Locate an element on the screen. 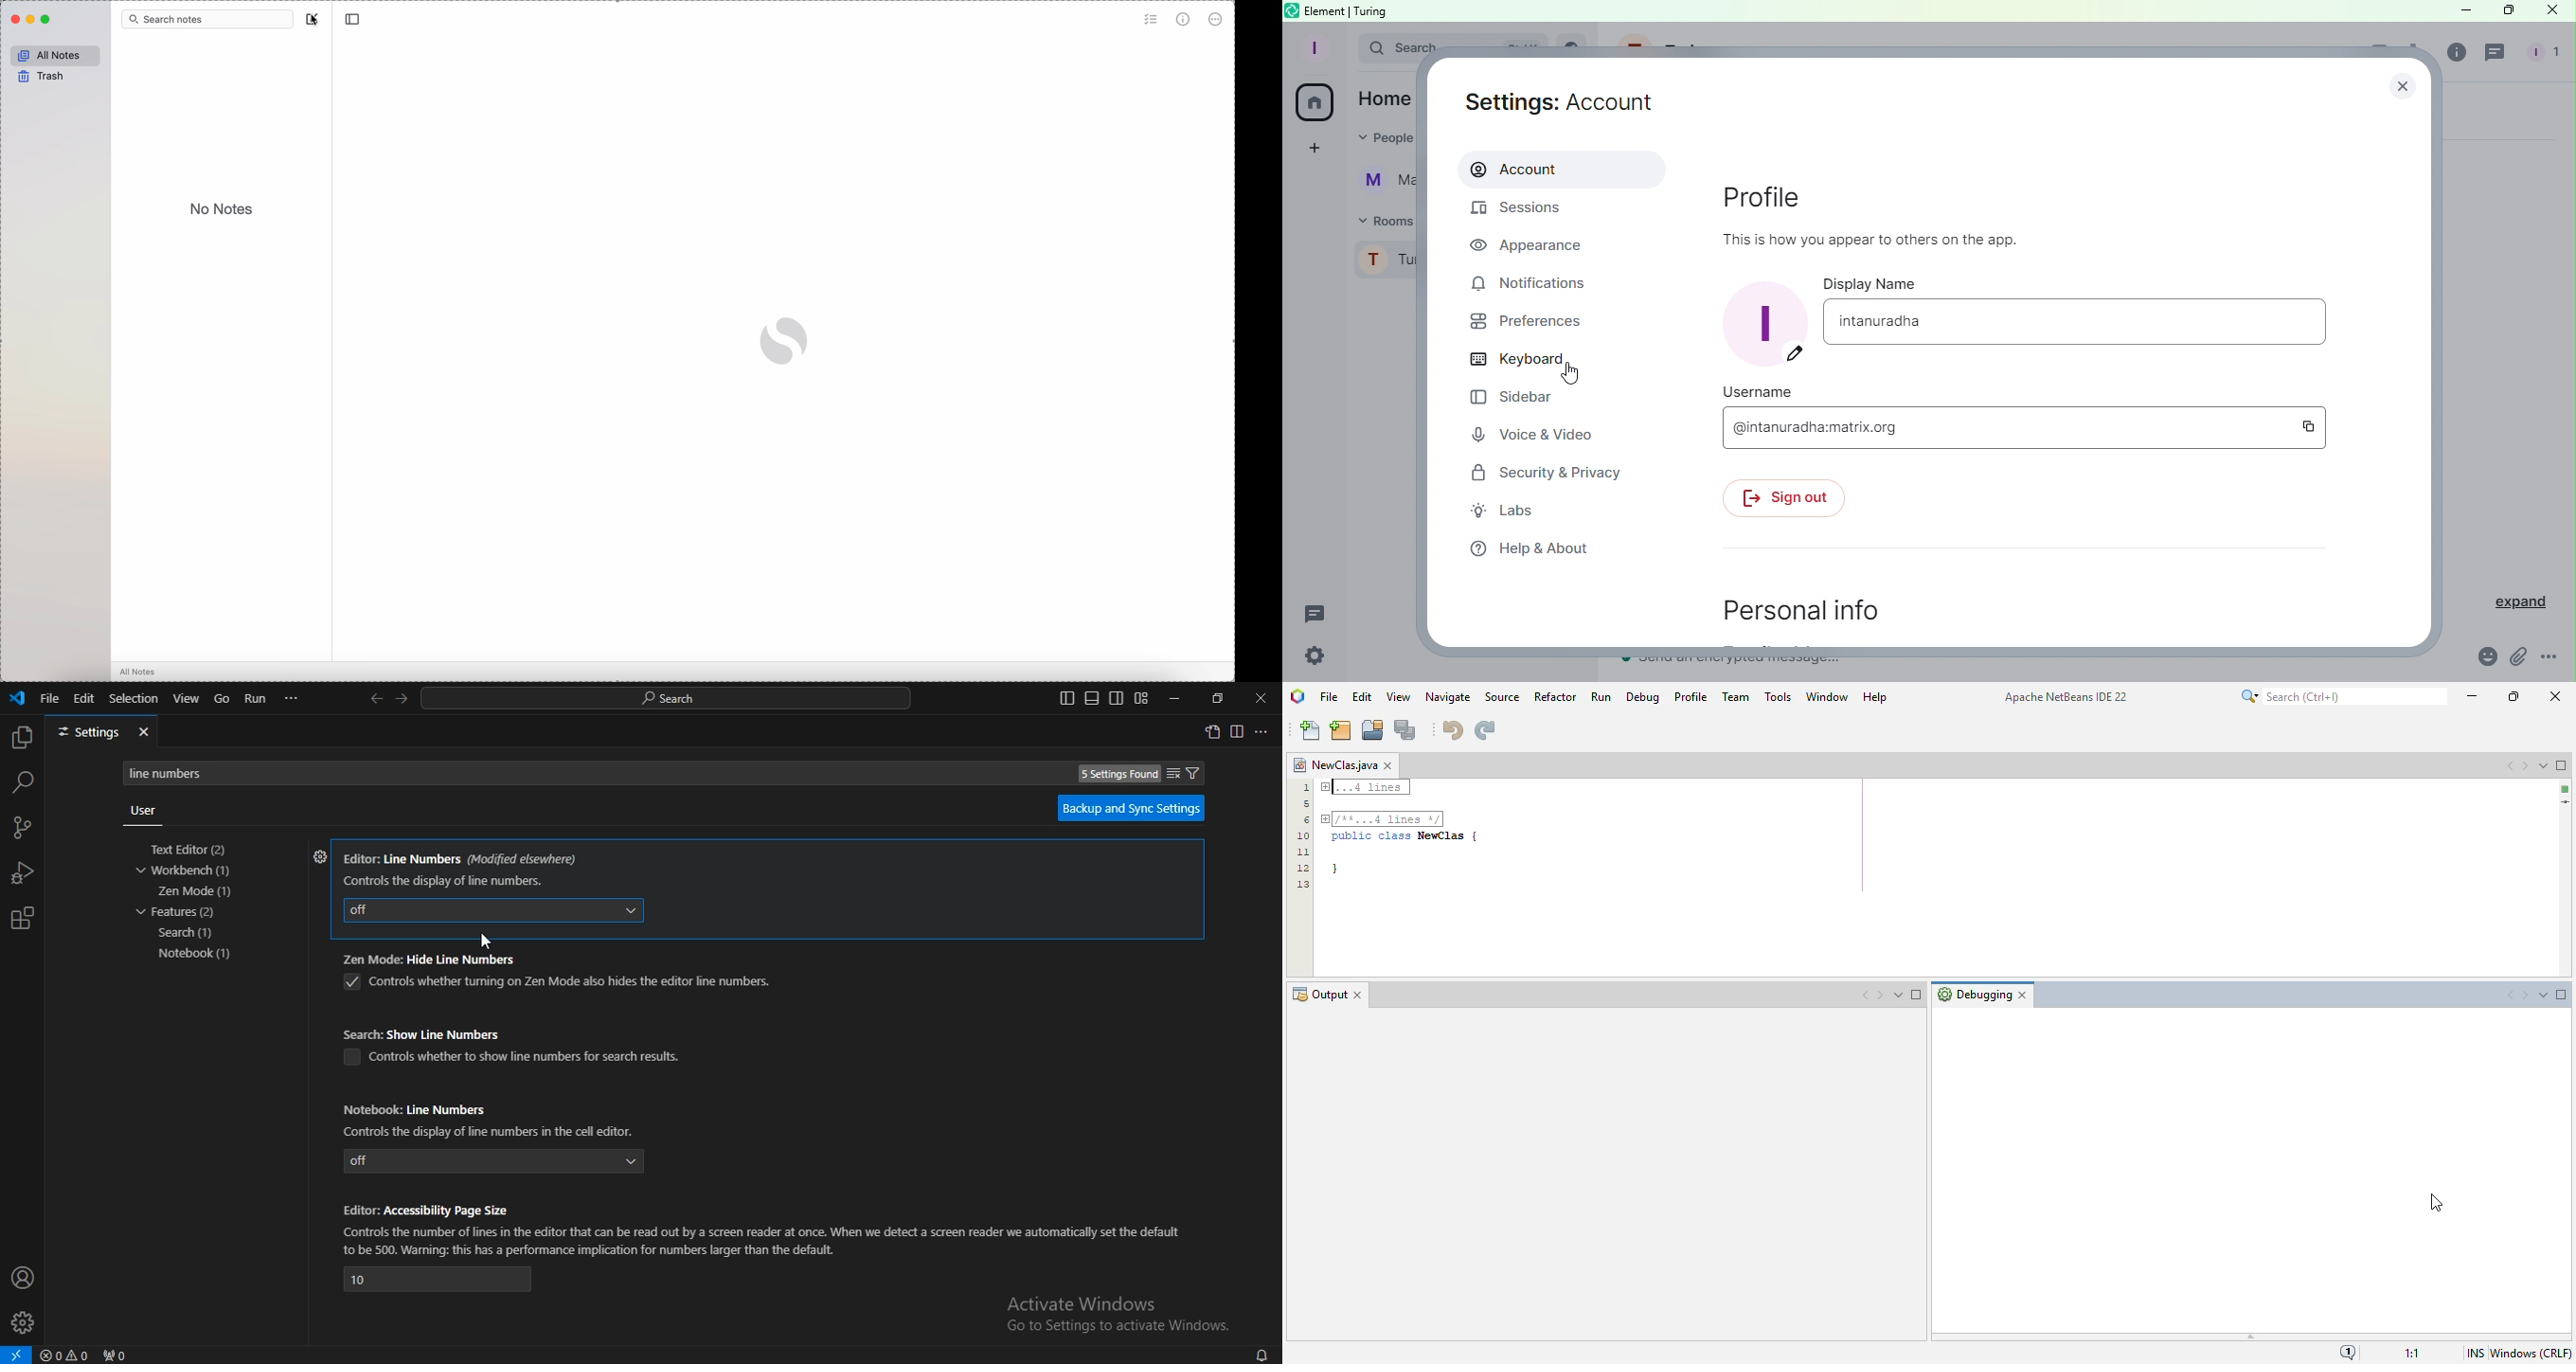 The height and width of the screenshot is (1372, 2576). Close is located at coordinates (2550, 12).